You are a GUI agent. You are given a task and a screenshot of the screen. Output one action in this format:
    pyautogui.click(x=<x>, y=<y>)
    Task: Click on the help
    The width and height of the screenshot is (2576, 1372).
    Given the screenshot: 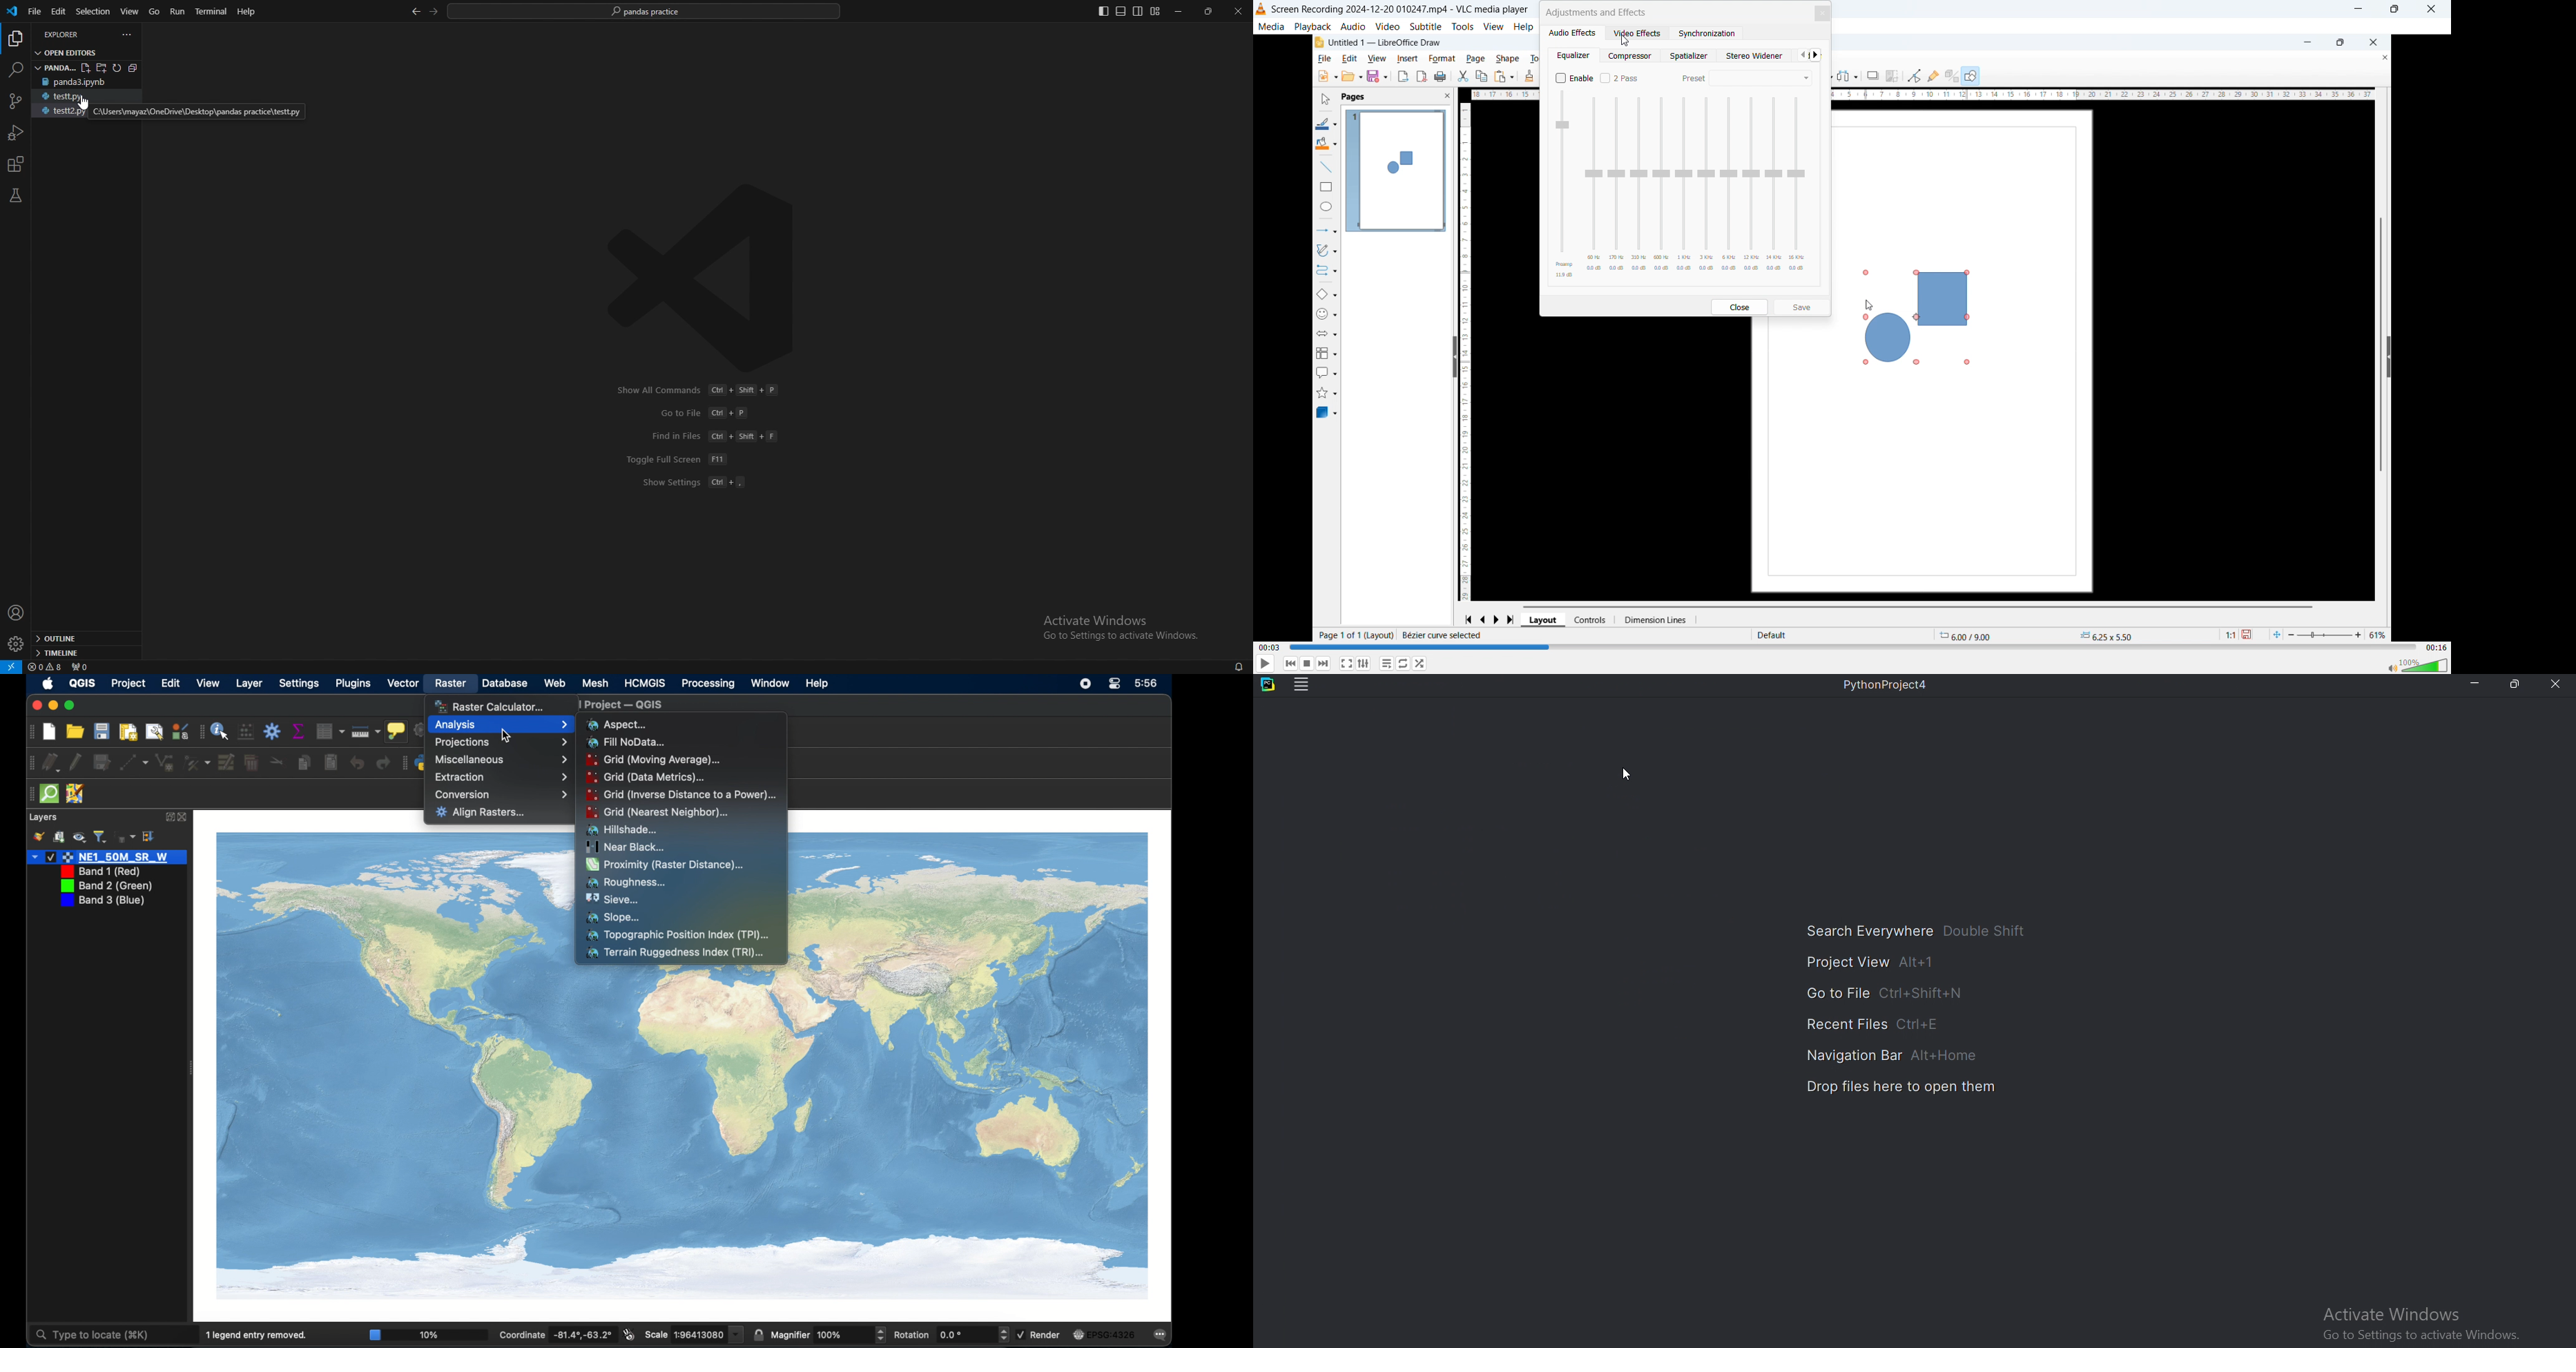 What is the action you would take?
    pyautogui.click(x=1523, y=27)
    